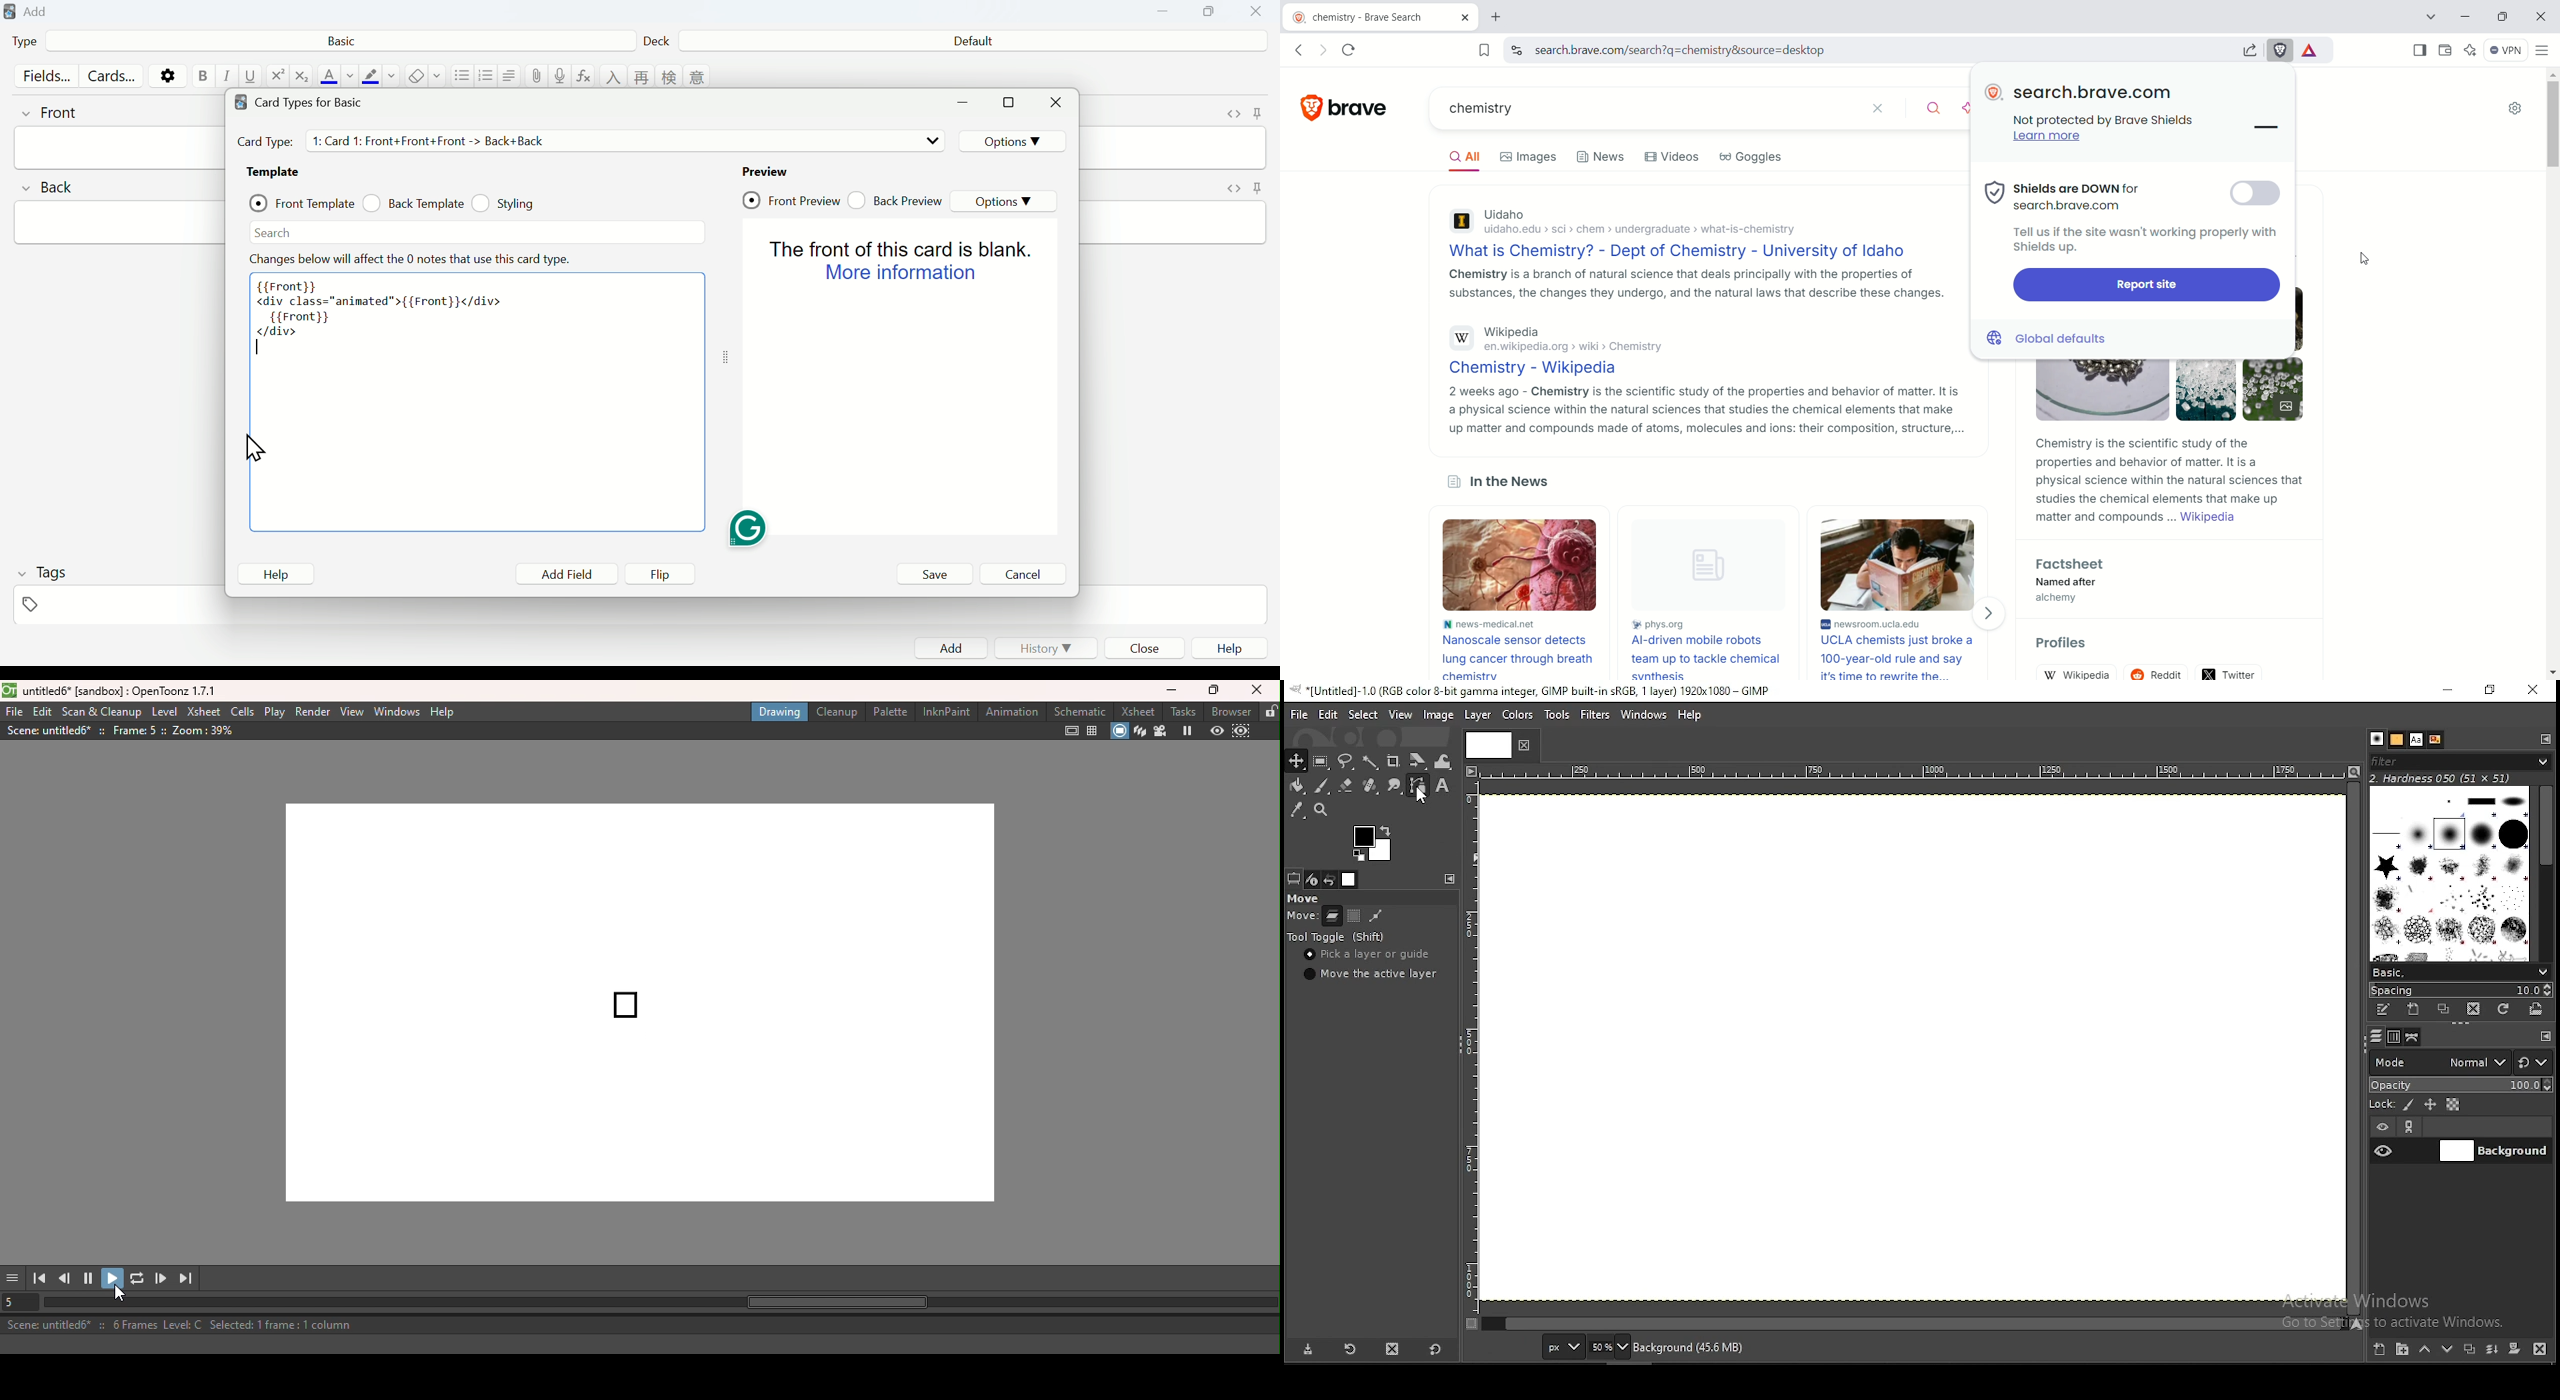  I want to click on language, so click(669, 76).